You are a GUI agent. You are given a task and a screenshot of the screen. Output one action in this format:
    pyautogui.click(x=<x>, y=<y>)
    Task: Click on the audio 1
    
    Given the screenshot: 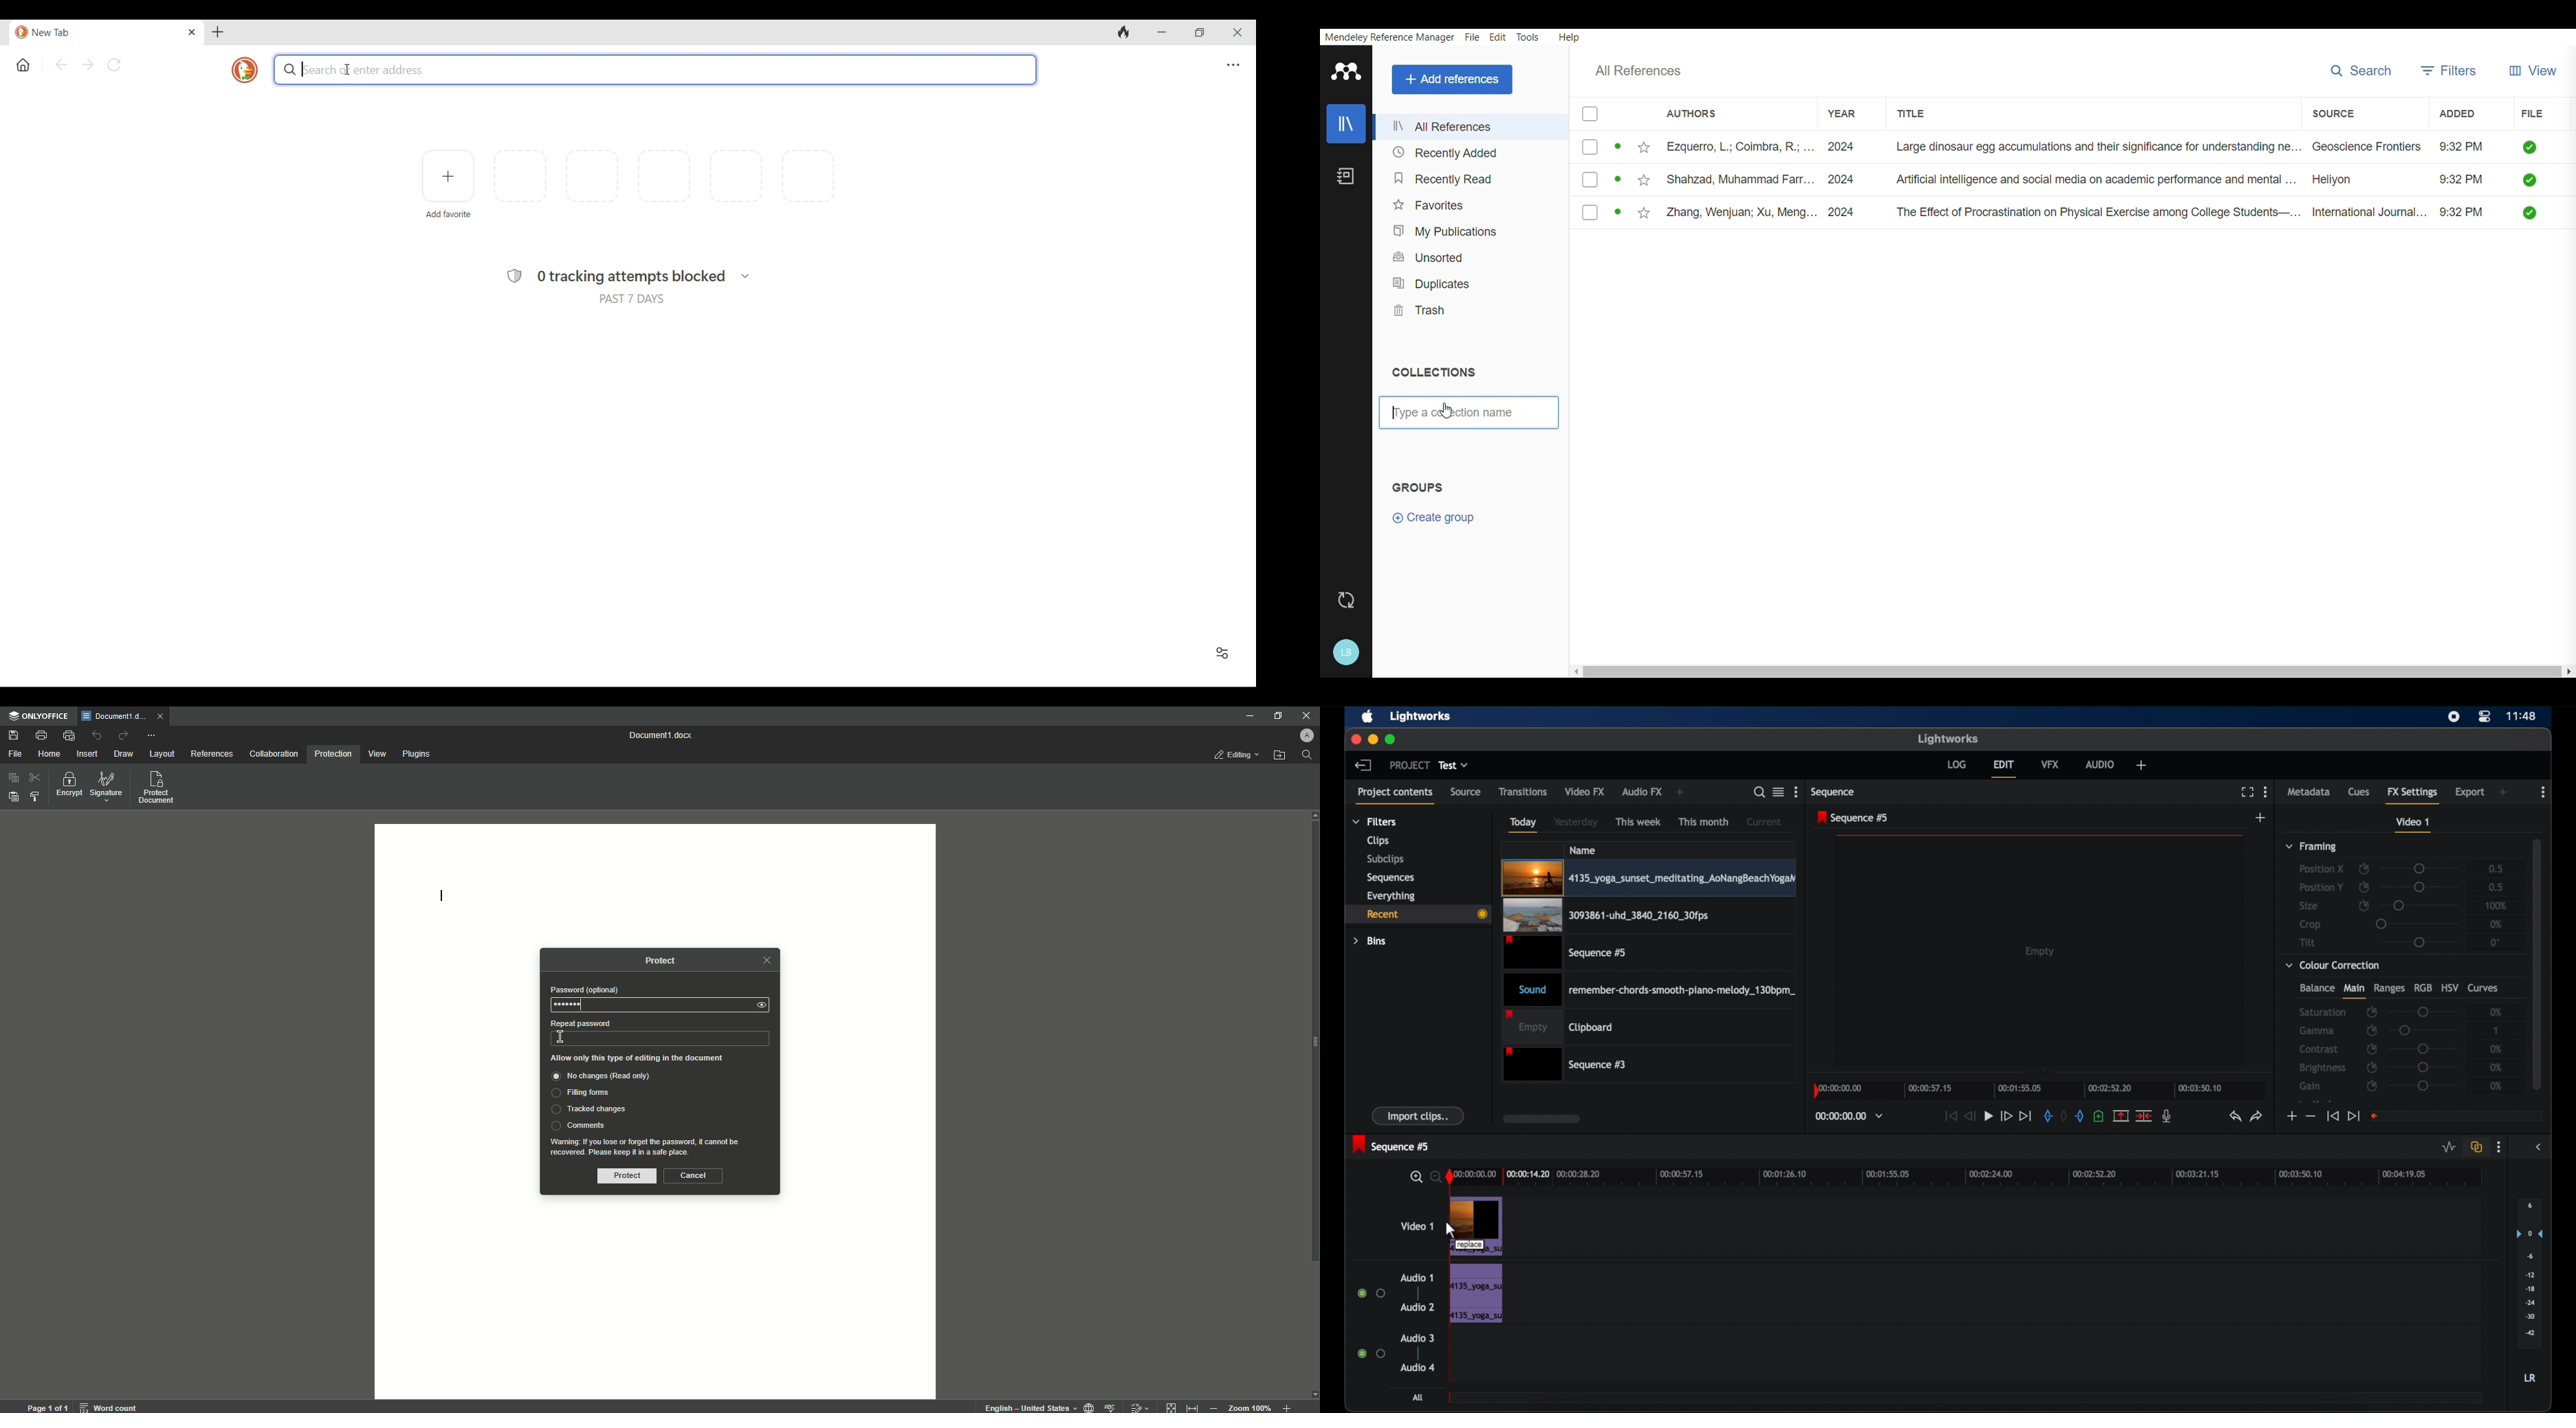 What is the action you would take?
    pyautogui.click(x=1417, y=1278)
    